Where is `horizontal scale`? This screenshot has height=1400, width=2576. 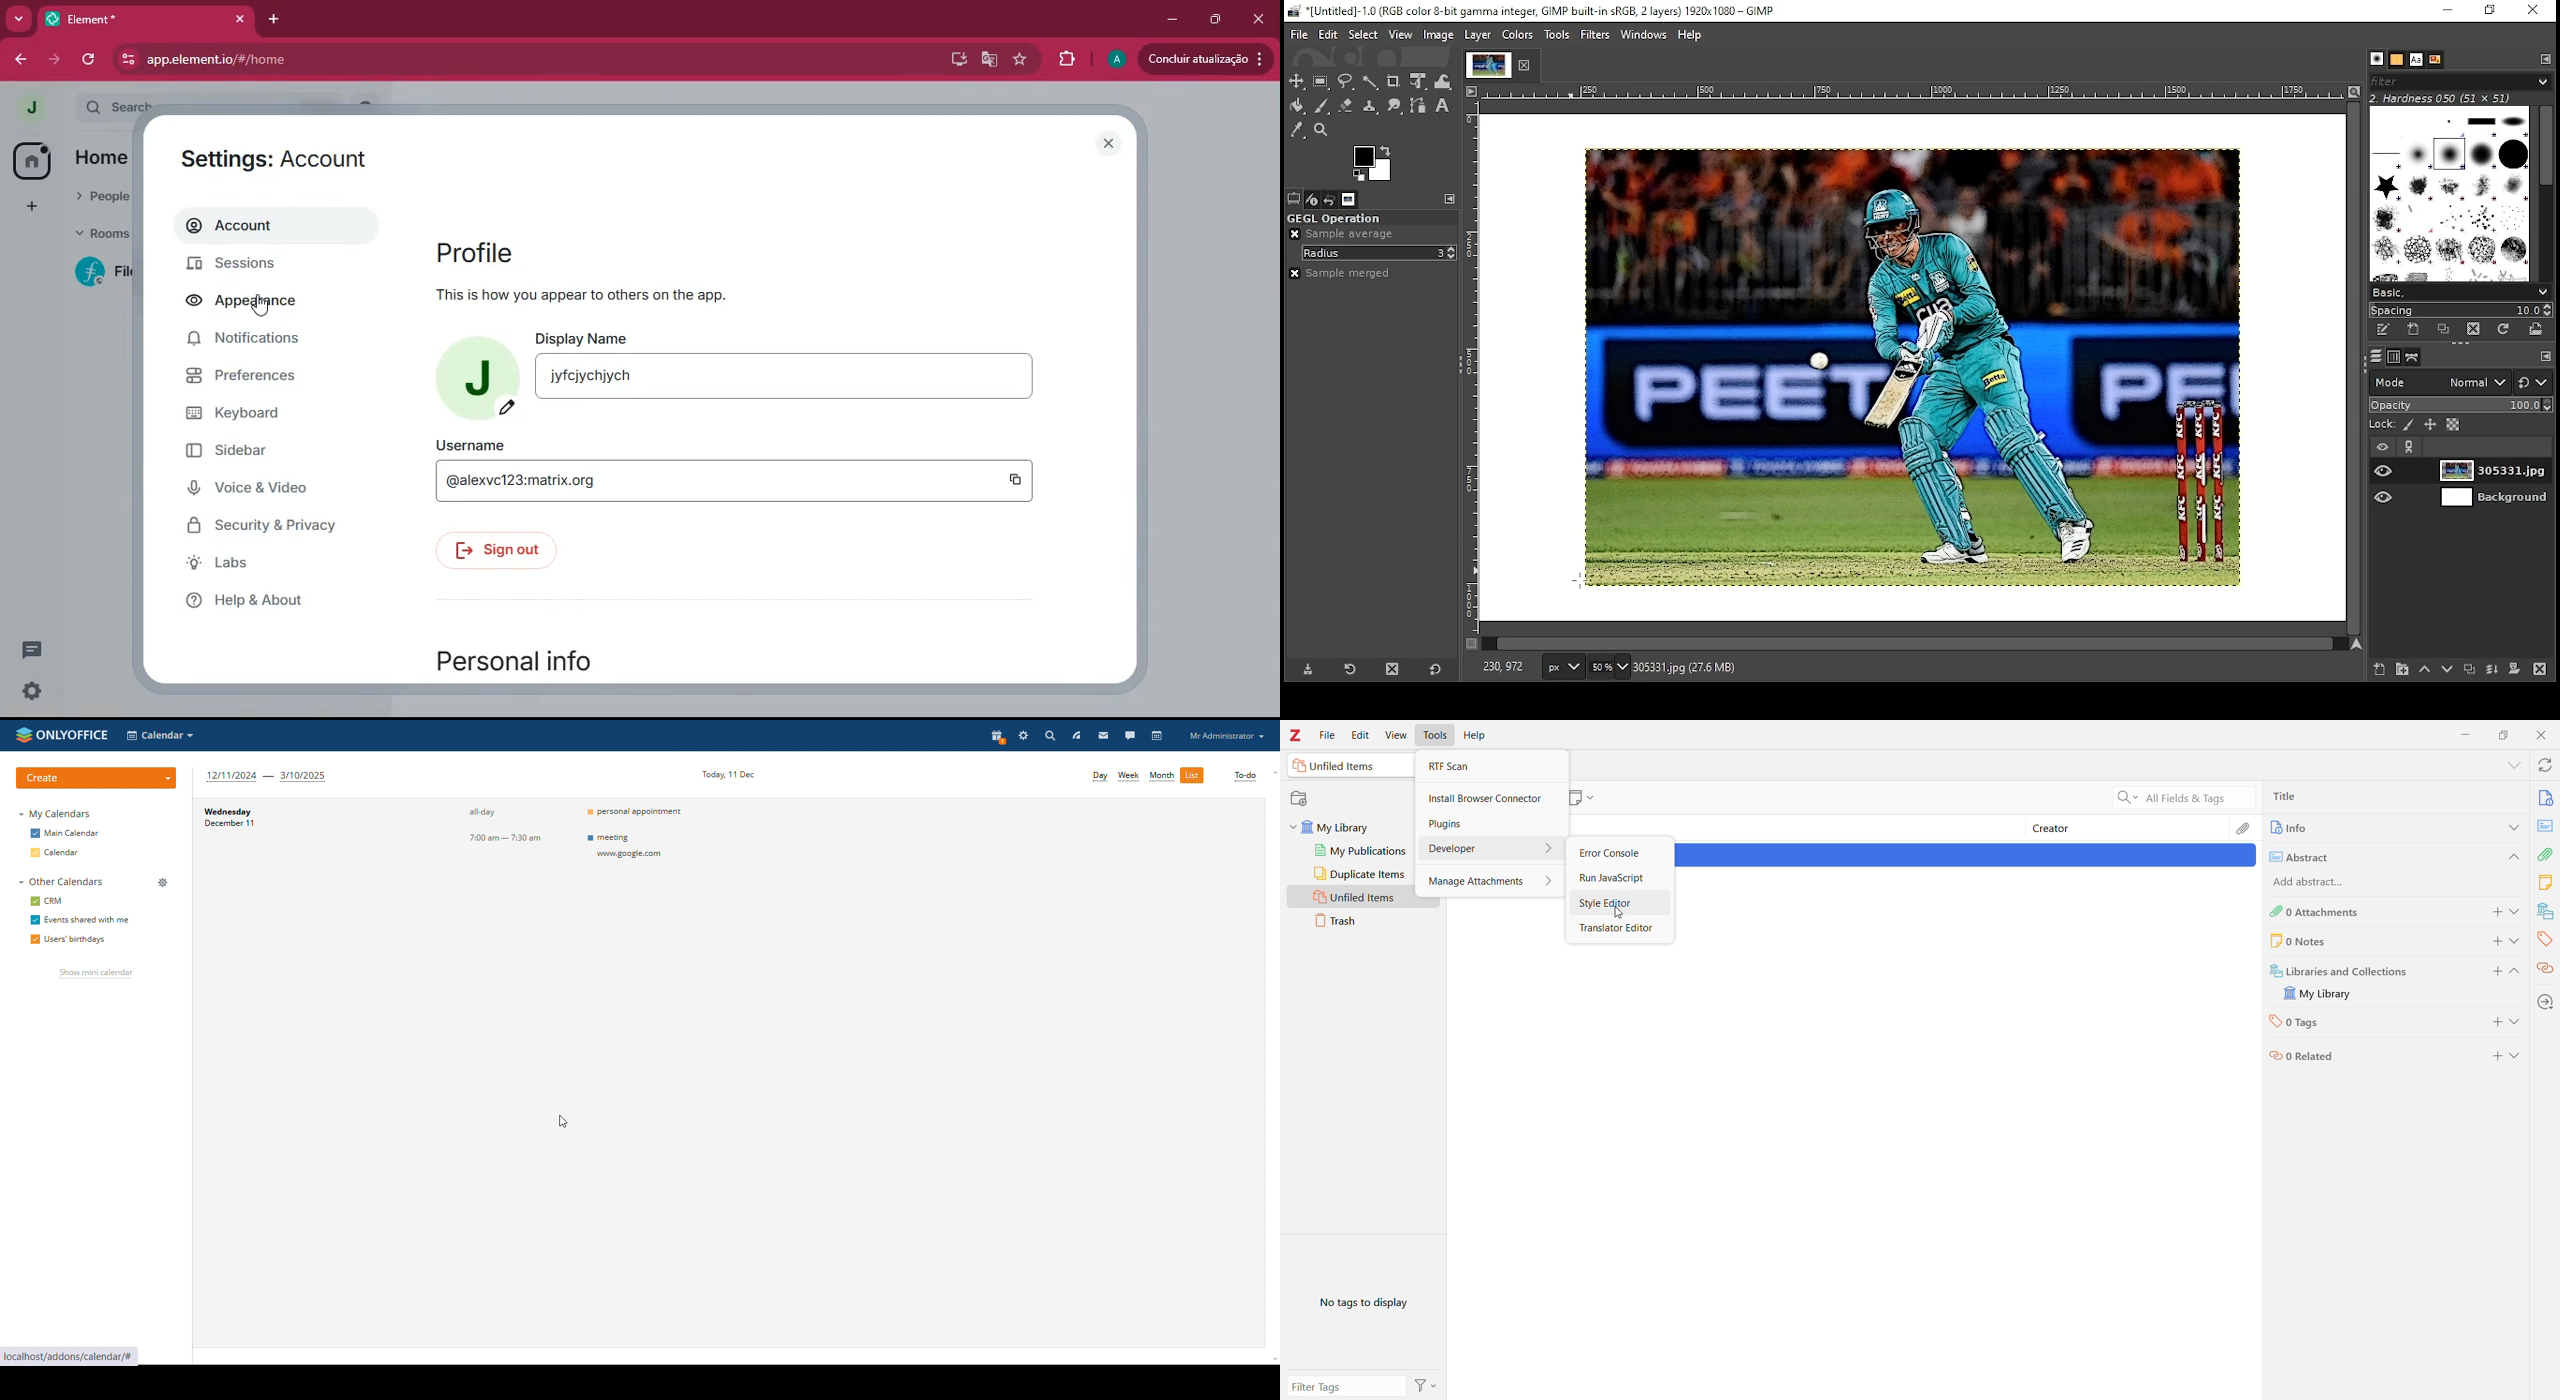
horizontal scale is located at coordinates (1920, 91).